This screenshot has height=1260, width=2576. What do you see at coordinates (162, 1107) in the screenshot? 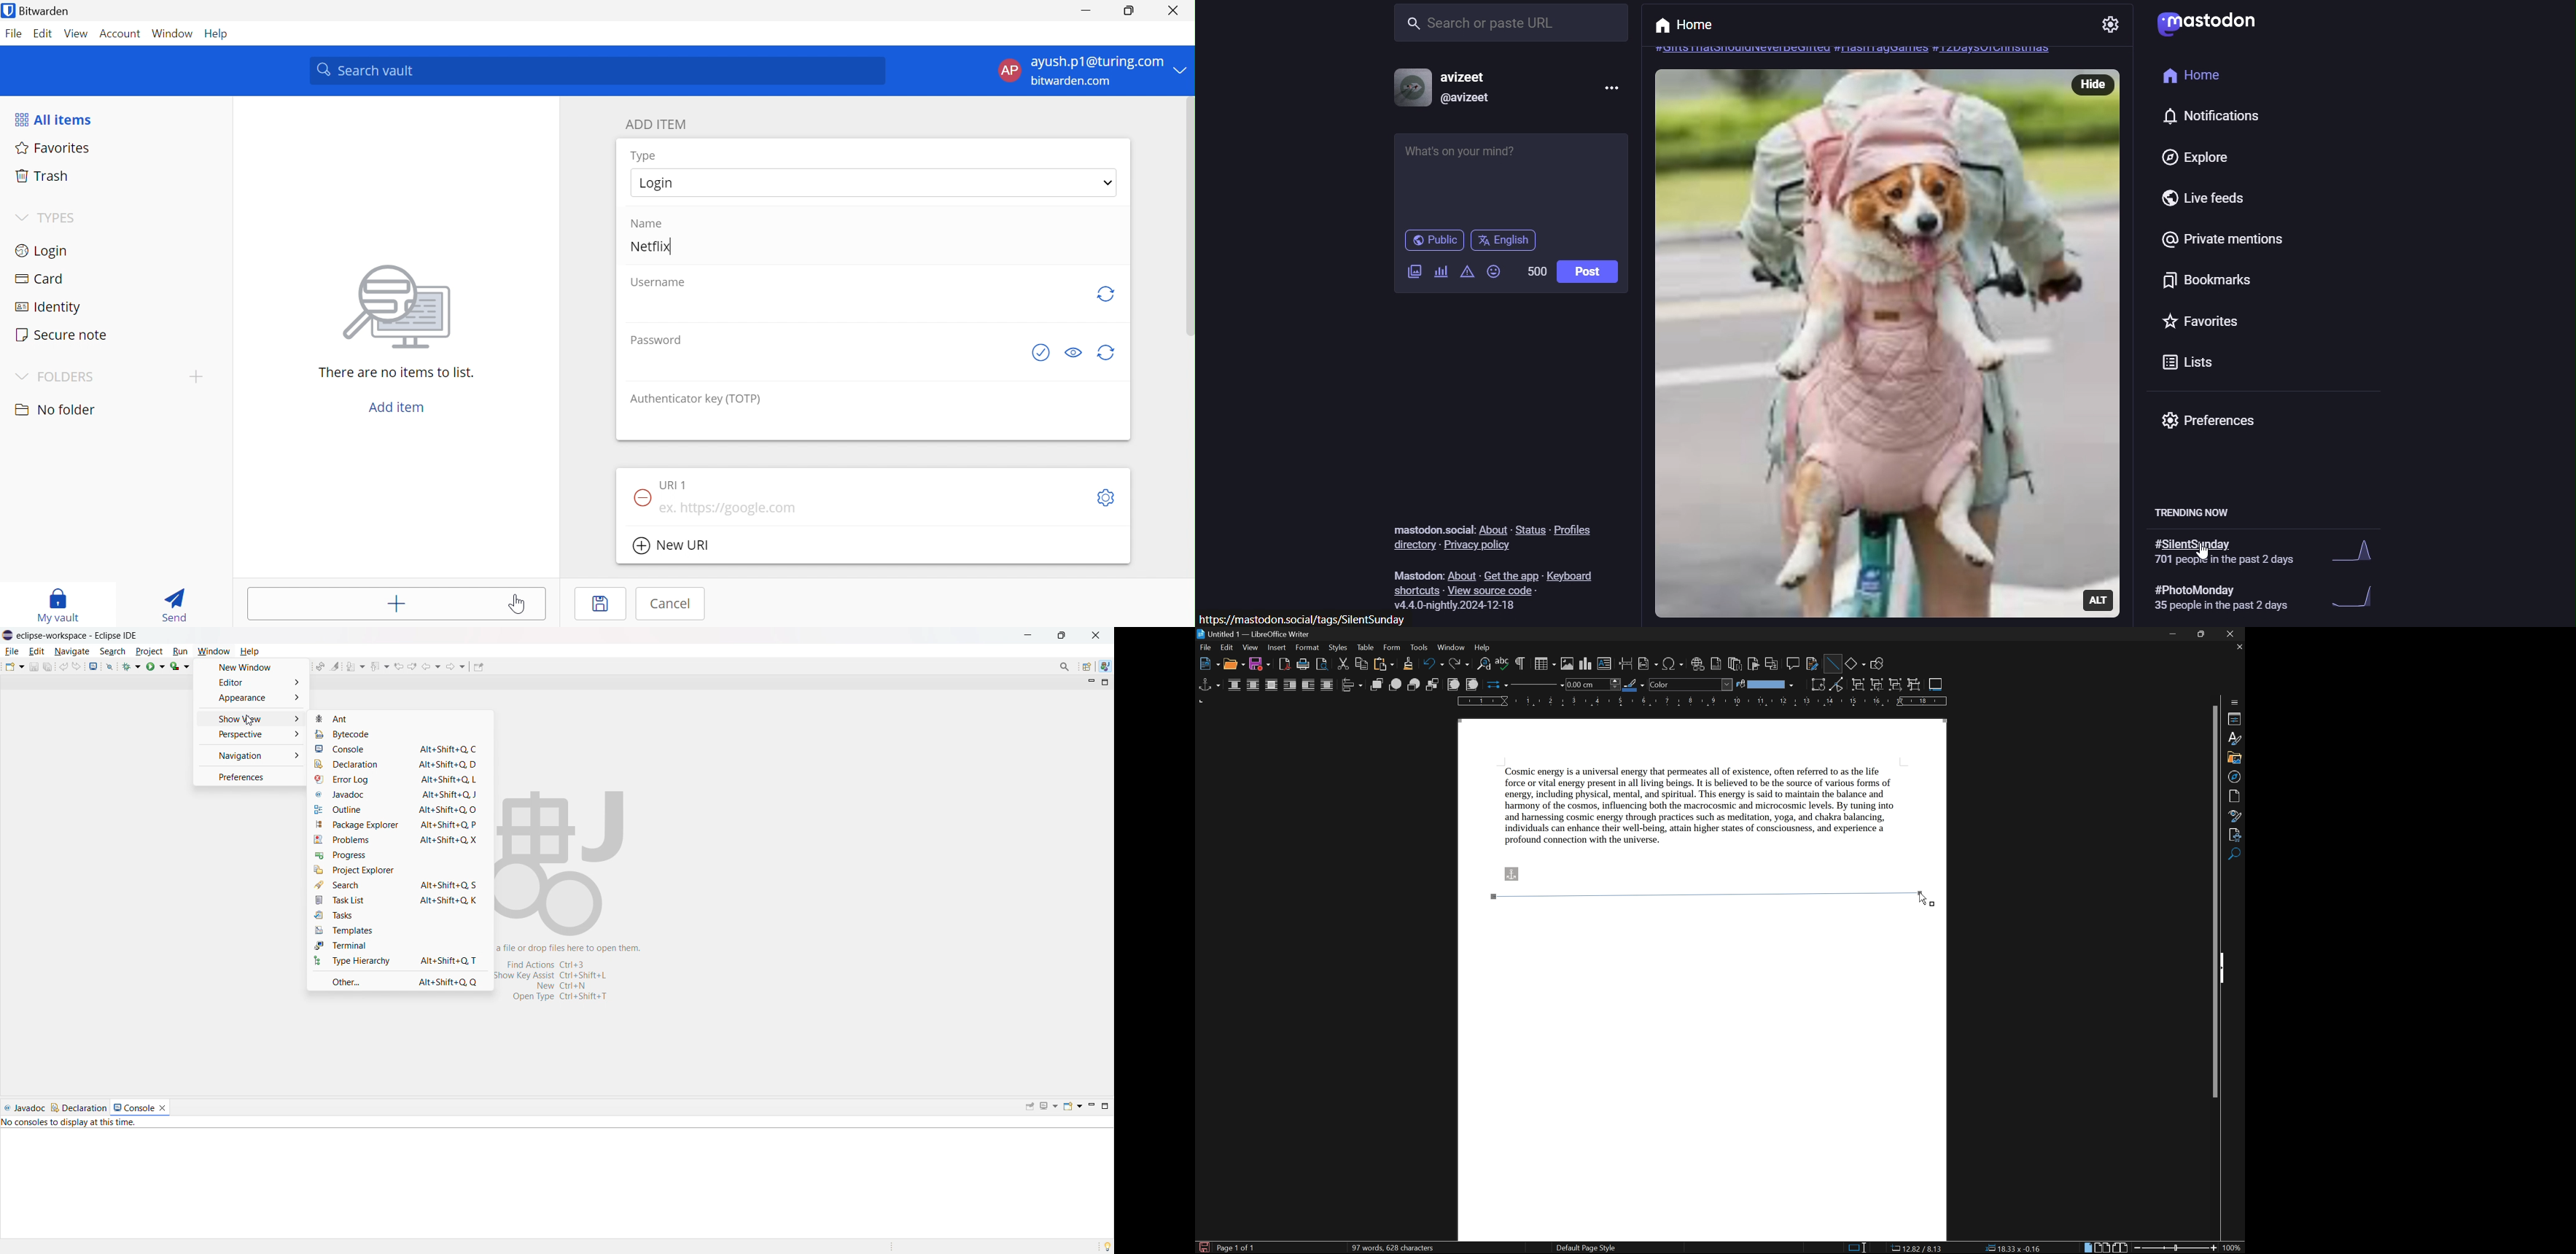
I see `close console` at bounding box center [162, 1107].